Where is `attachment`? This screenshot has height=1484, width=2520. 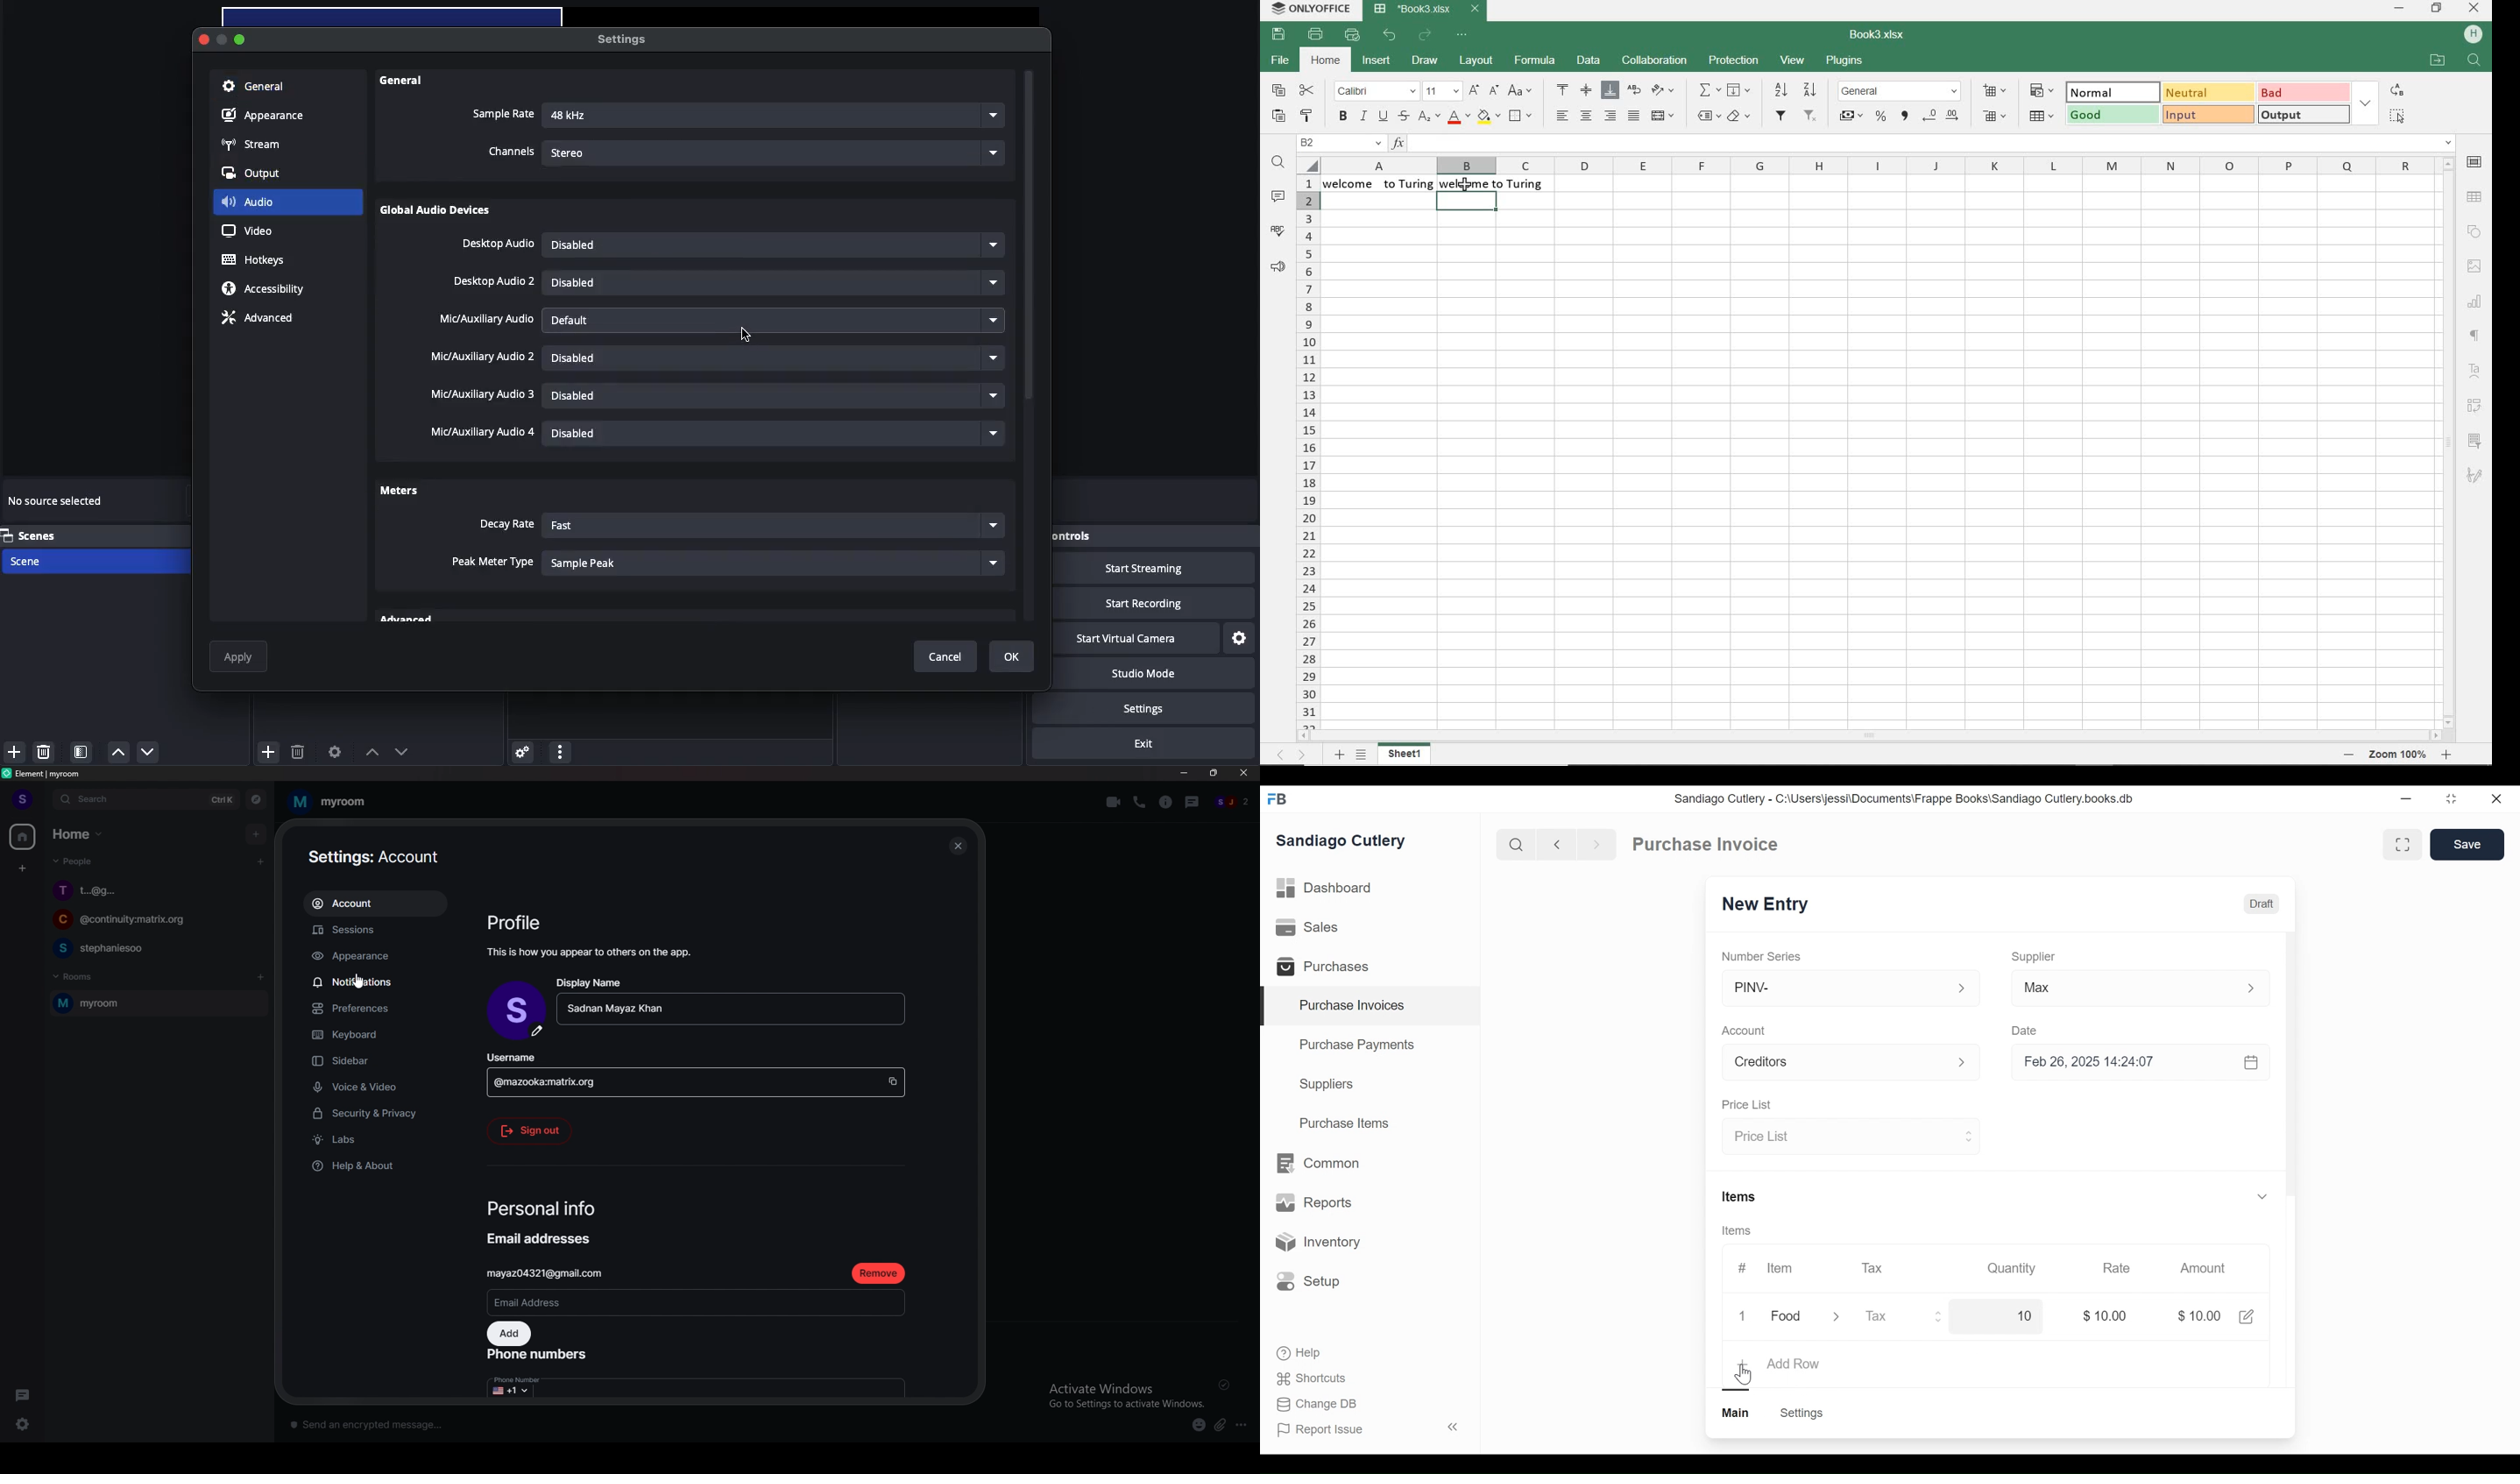
attachment is located at coordinates (1220, 1426).